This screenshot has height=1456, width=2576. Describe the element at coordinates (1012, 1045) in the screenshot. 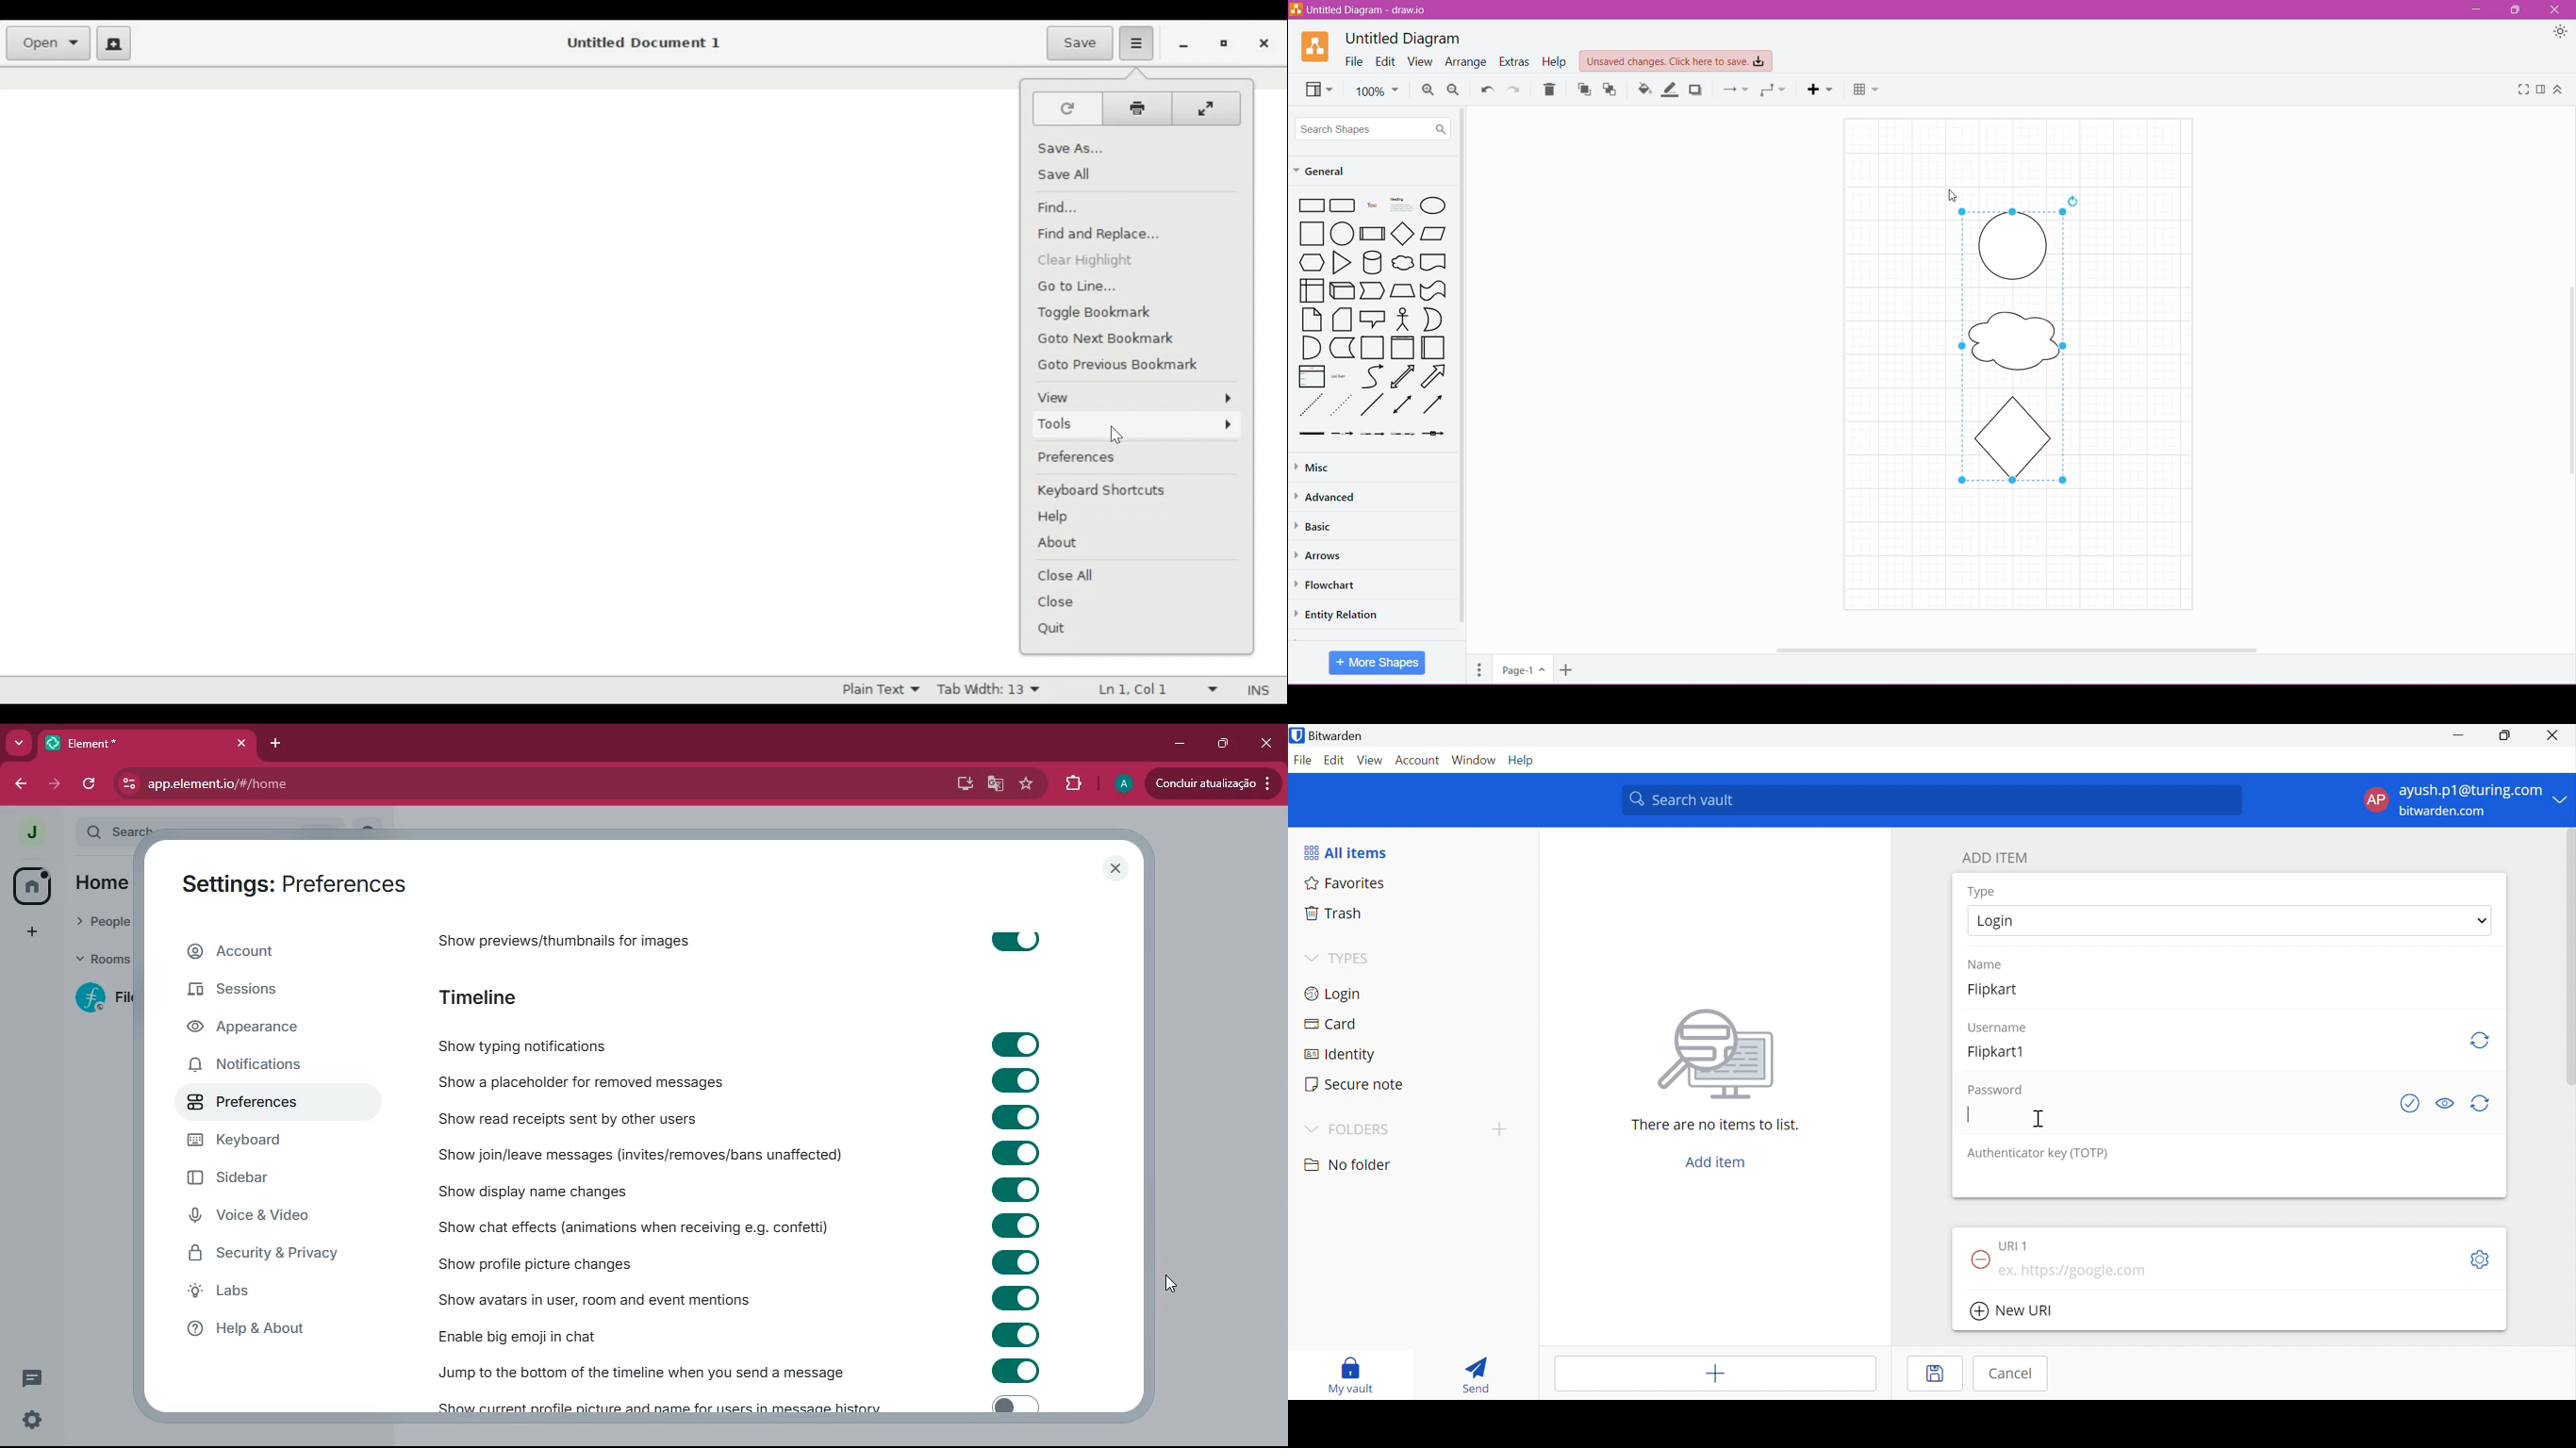

I see `toggle on ` at that location.